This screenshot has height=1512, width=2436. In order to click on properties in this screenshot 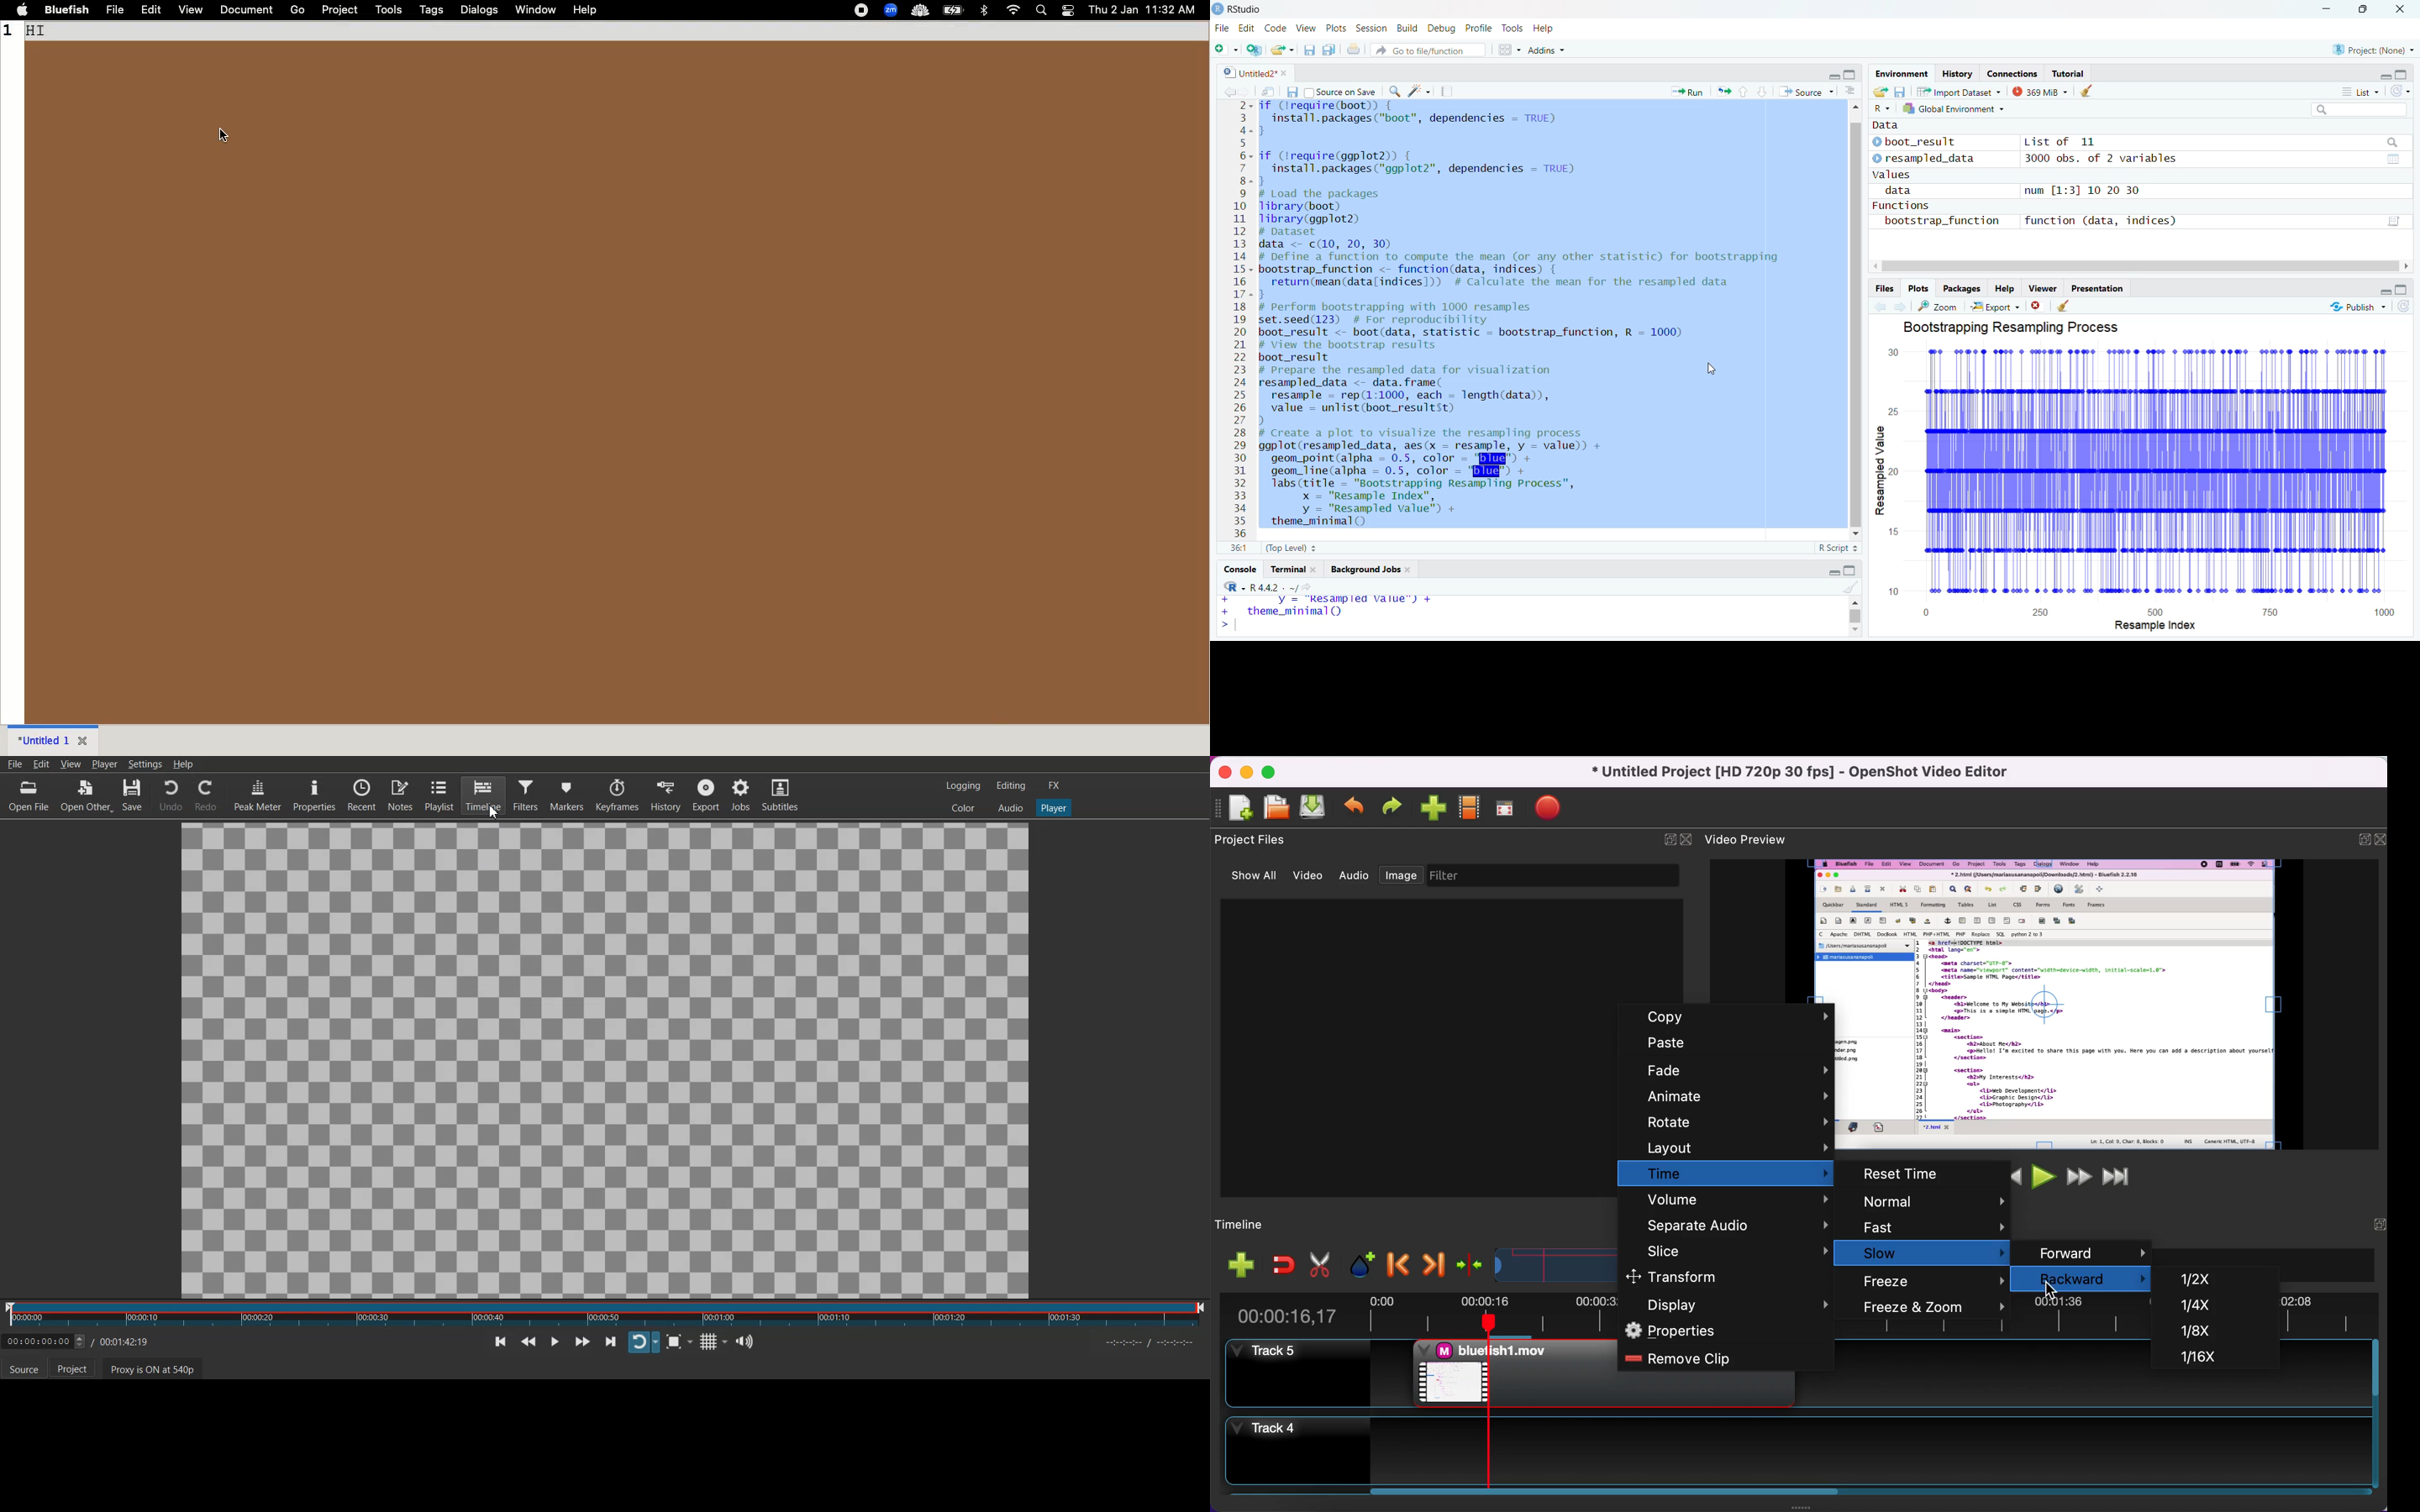, I will do `click(1725, 1331)`.